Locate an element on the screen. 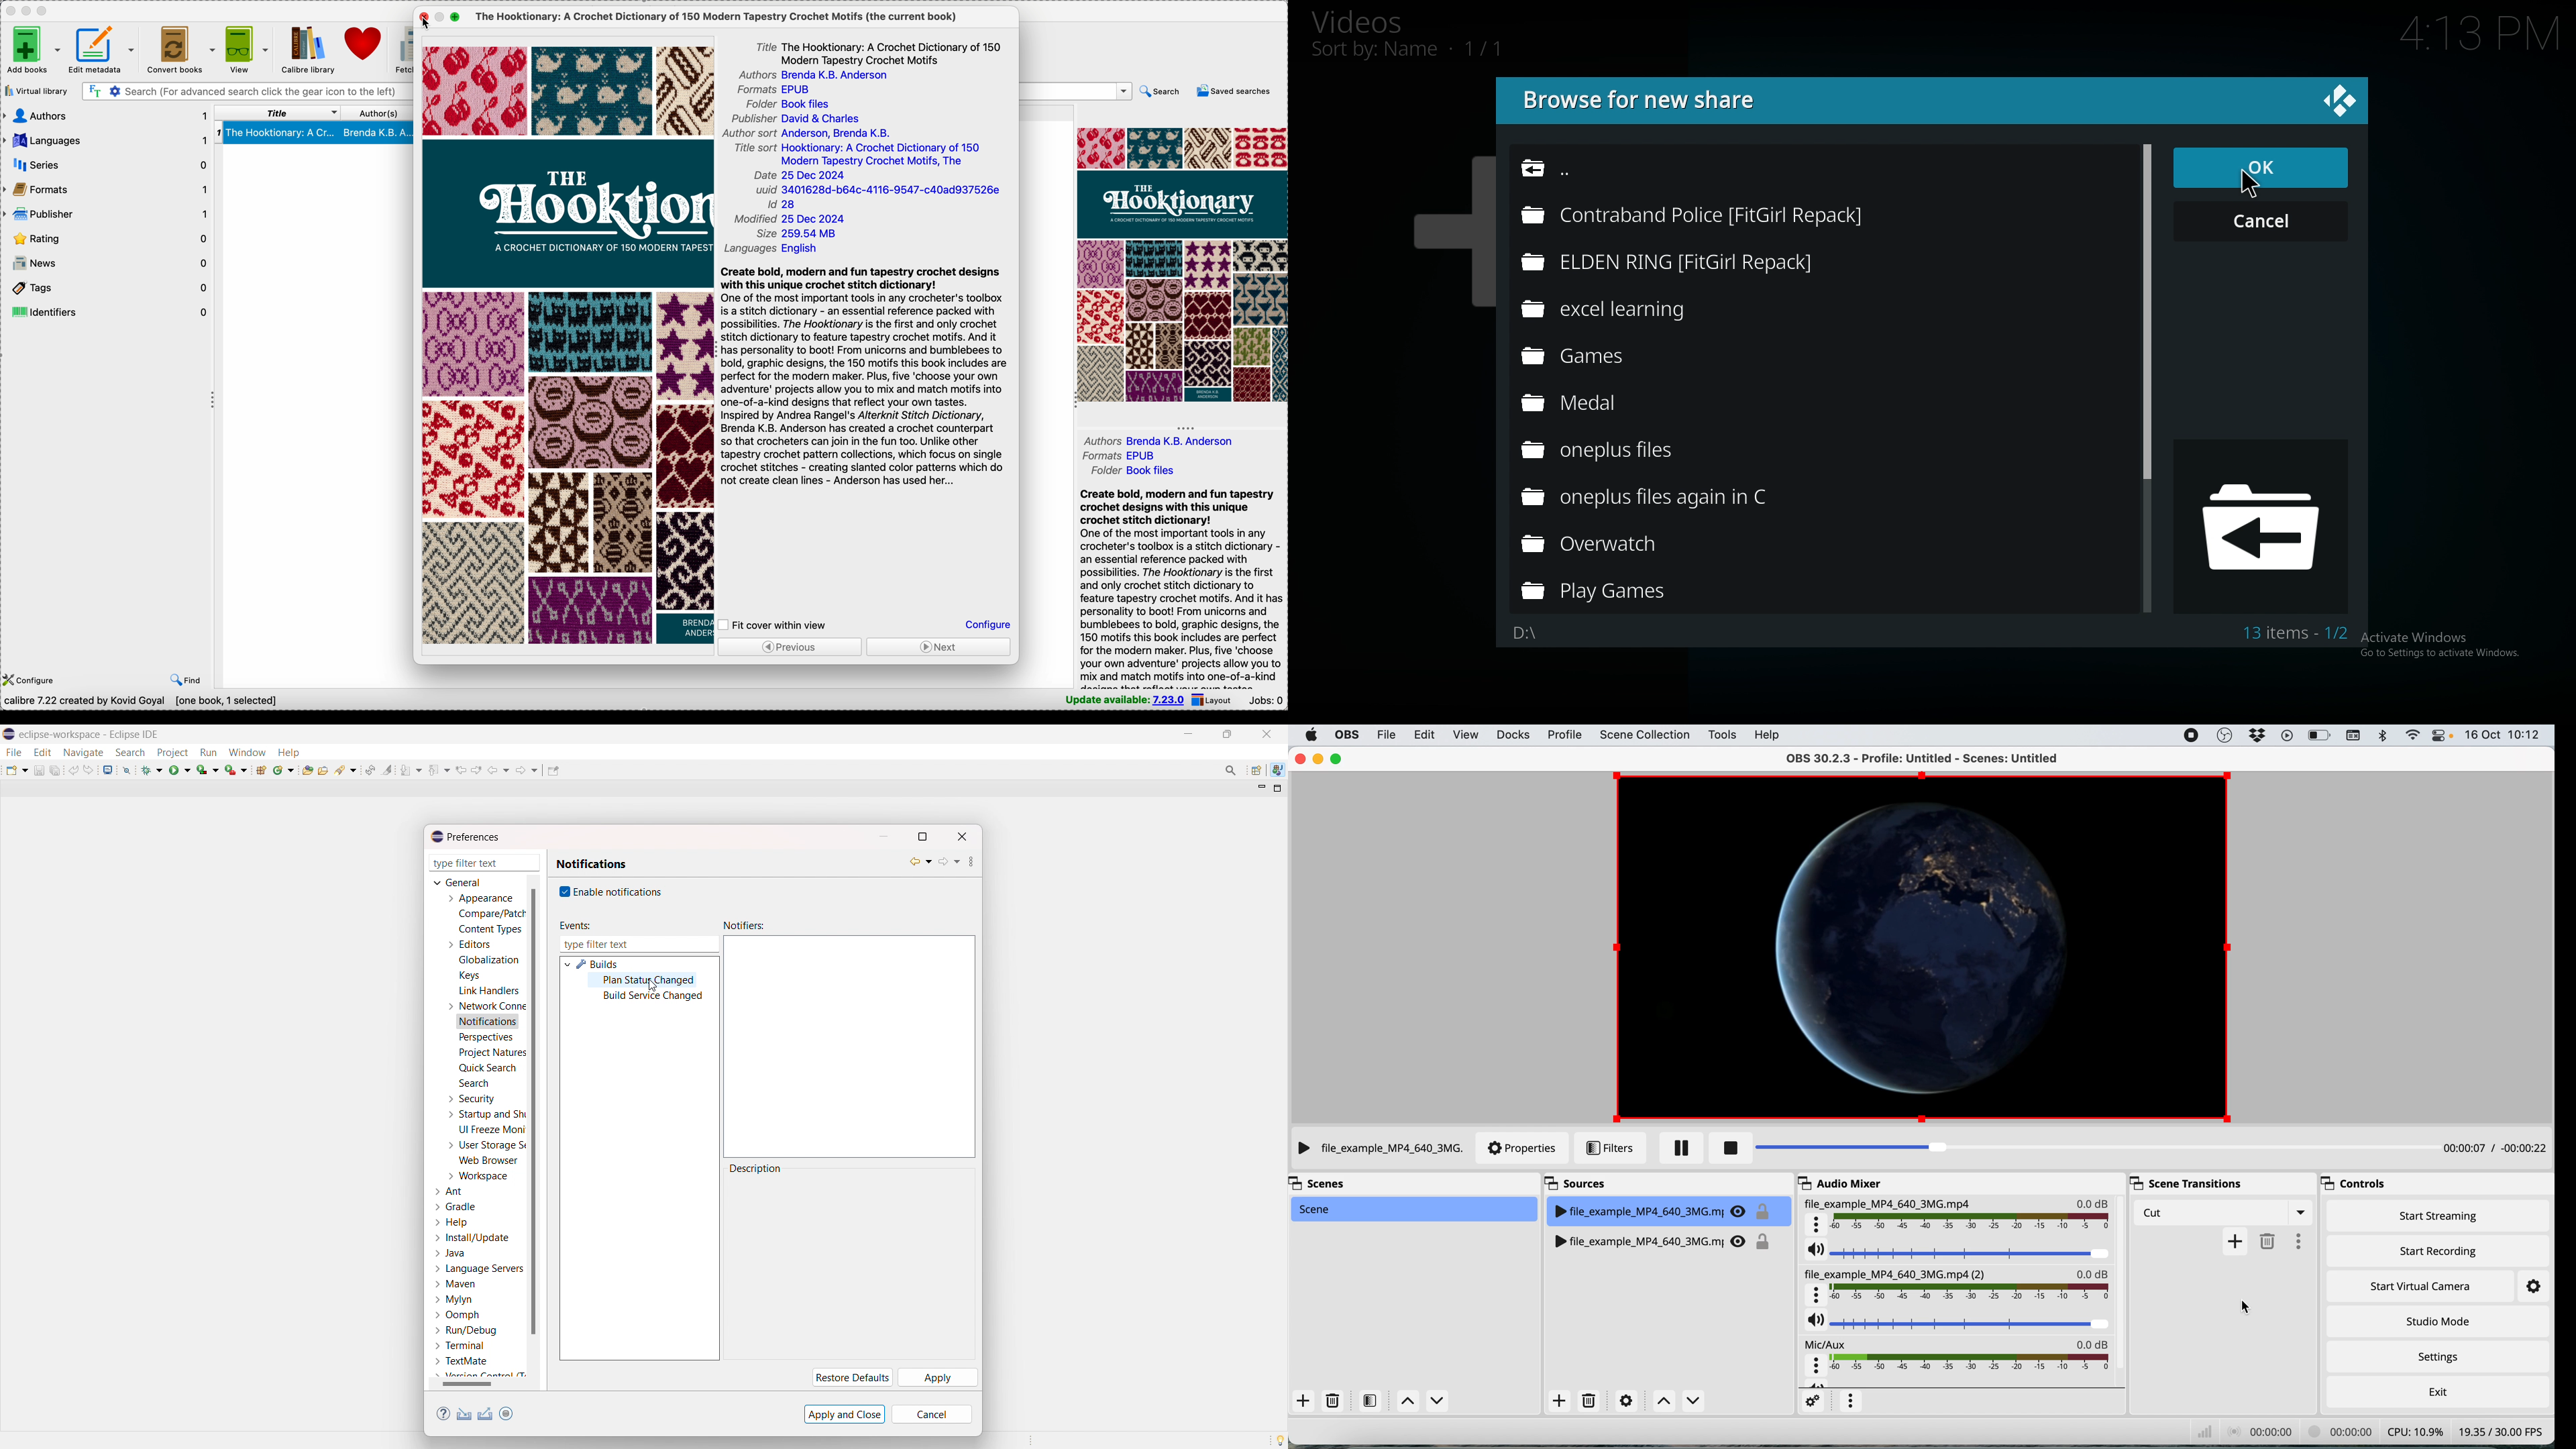  delete source is located at coordinates (1588, 1401).